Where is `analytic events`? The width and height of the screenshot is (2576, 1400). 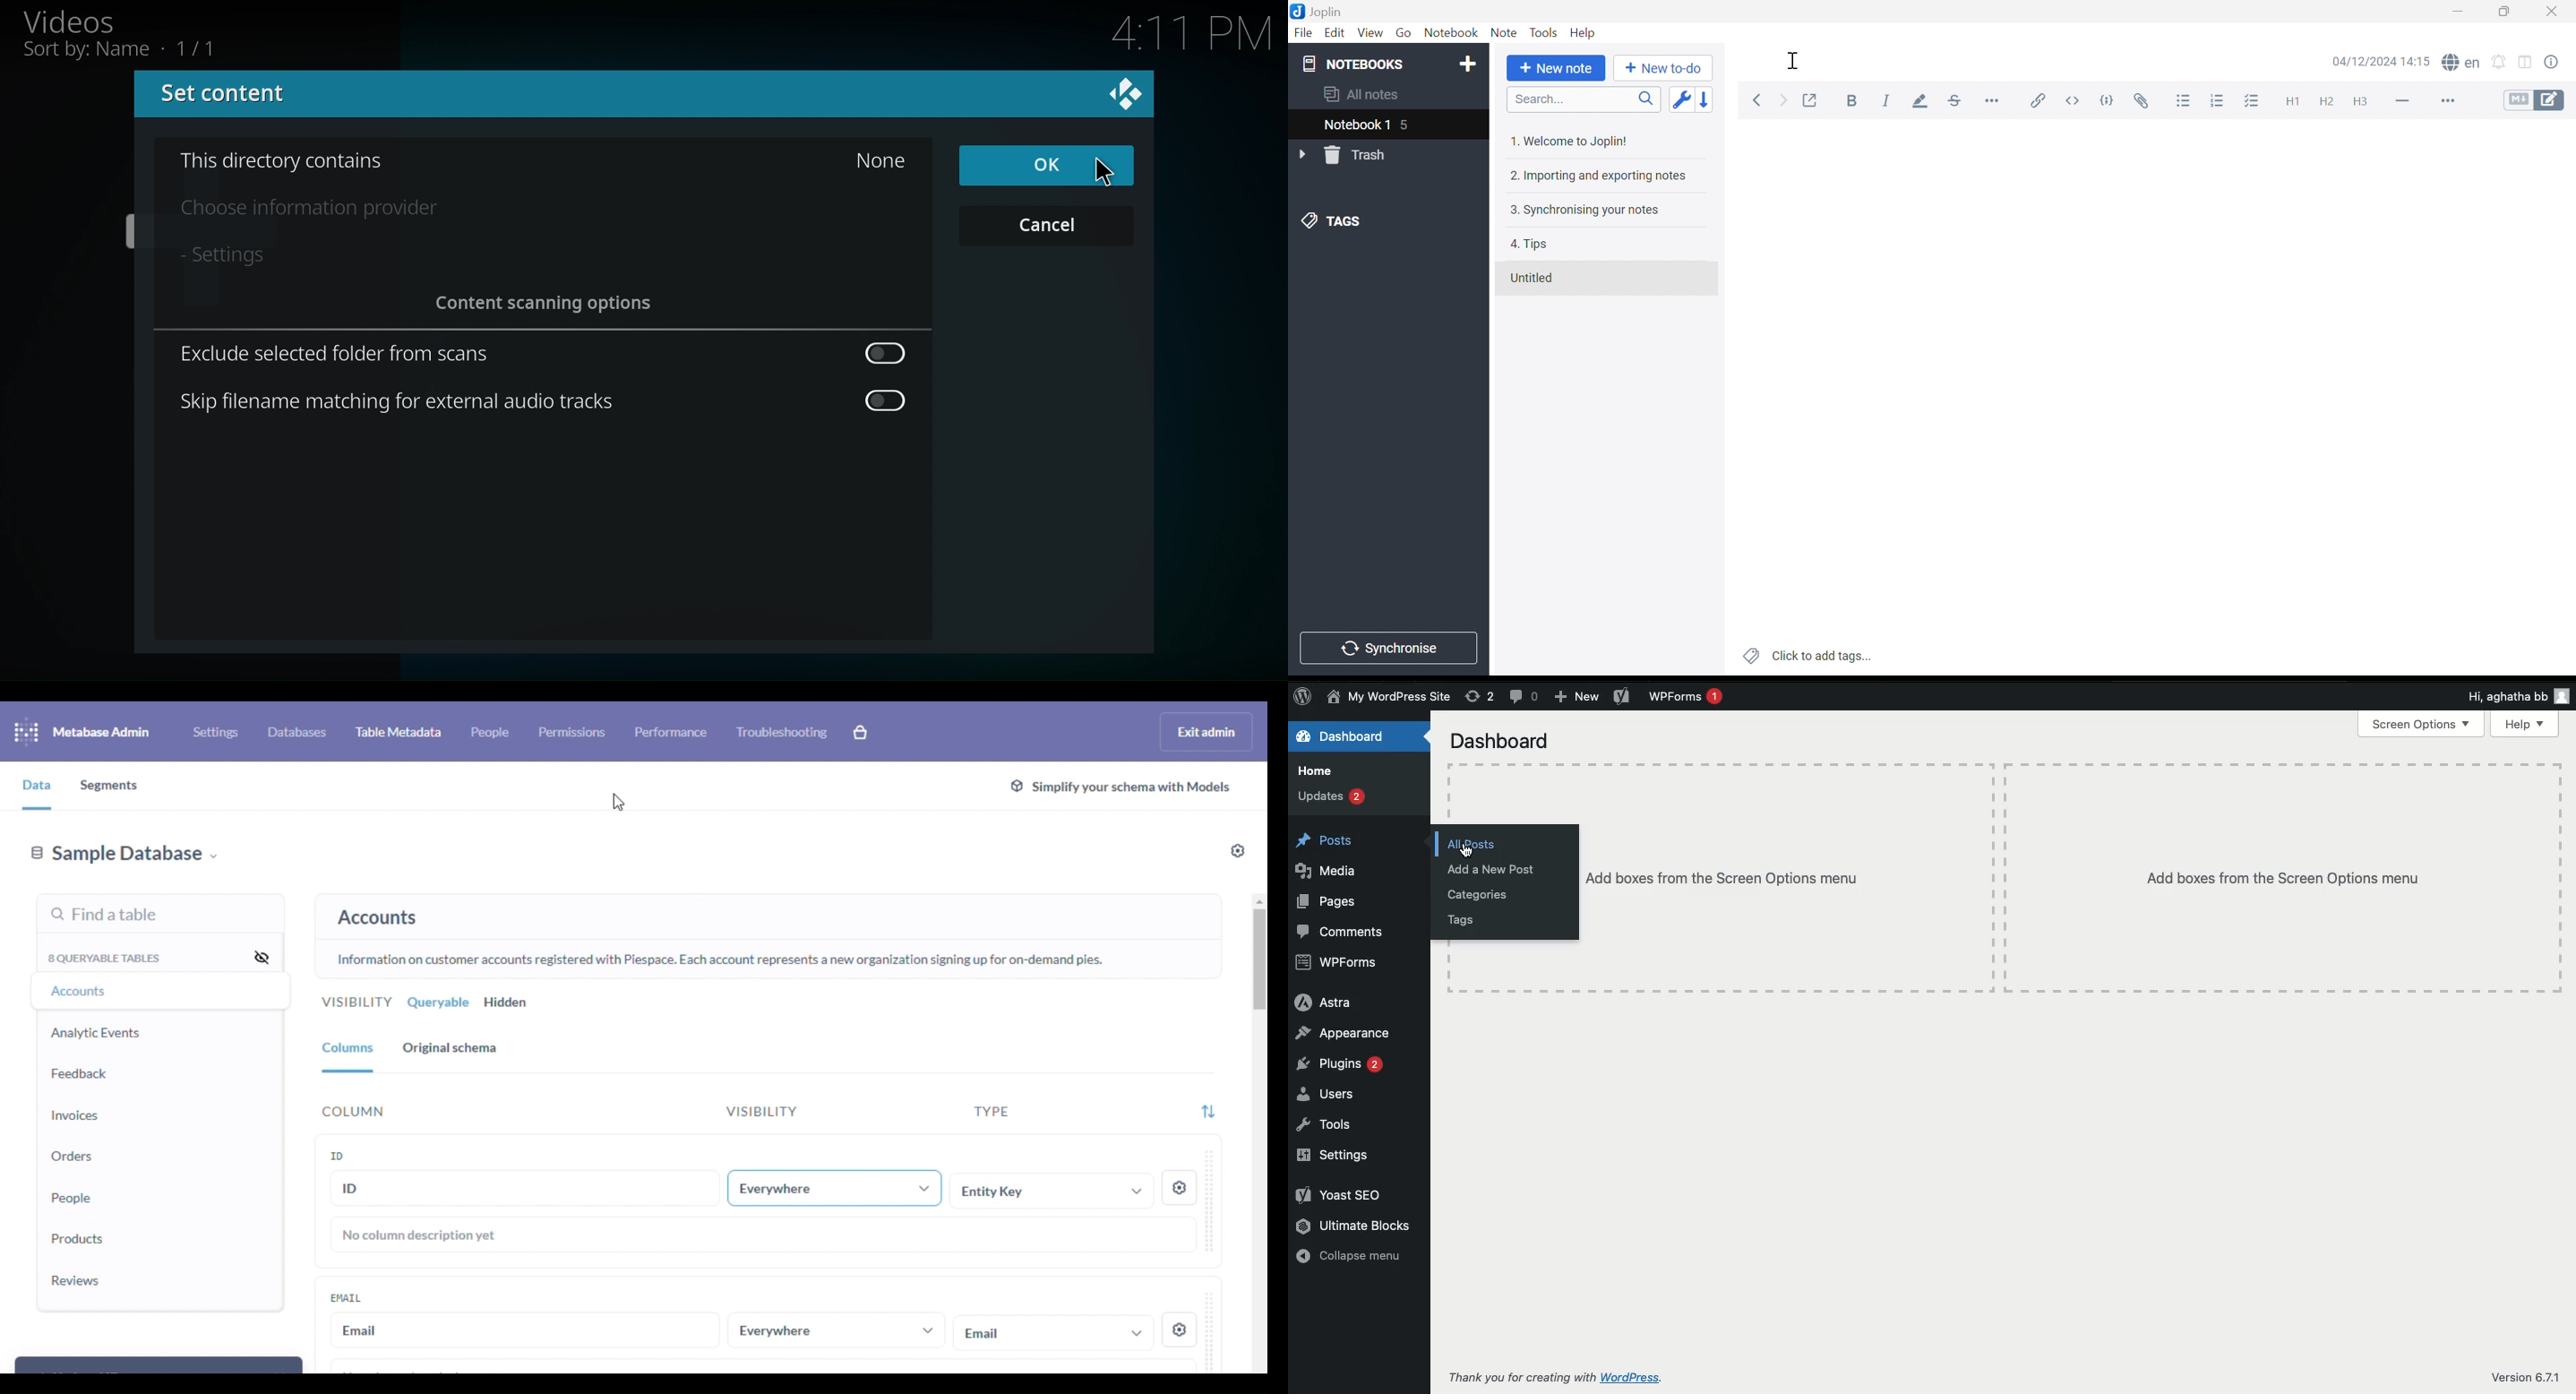 analytic events is located at coordinates (96, 1033).